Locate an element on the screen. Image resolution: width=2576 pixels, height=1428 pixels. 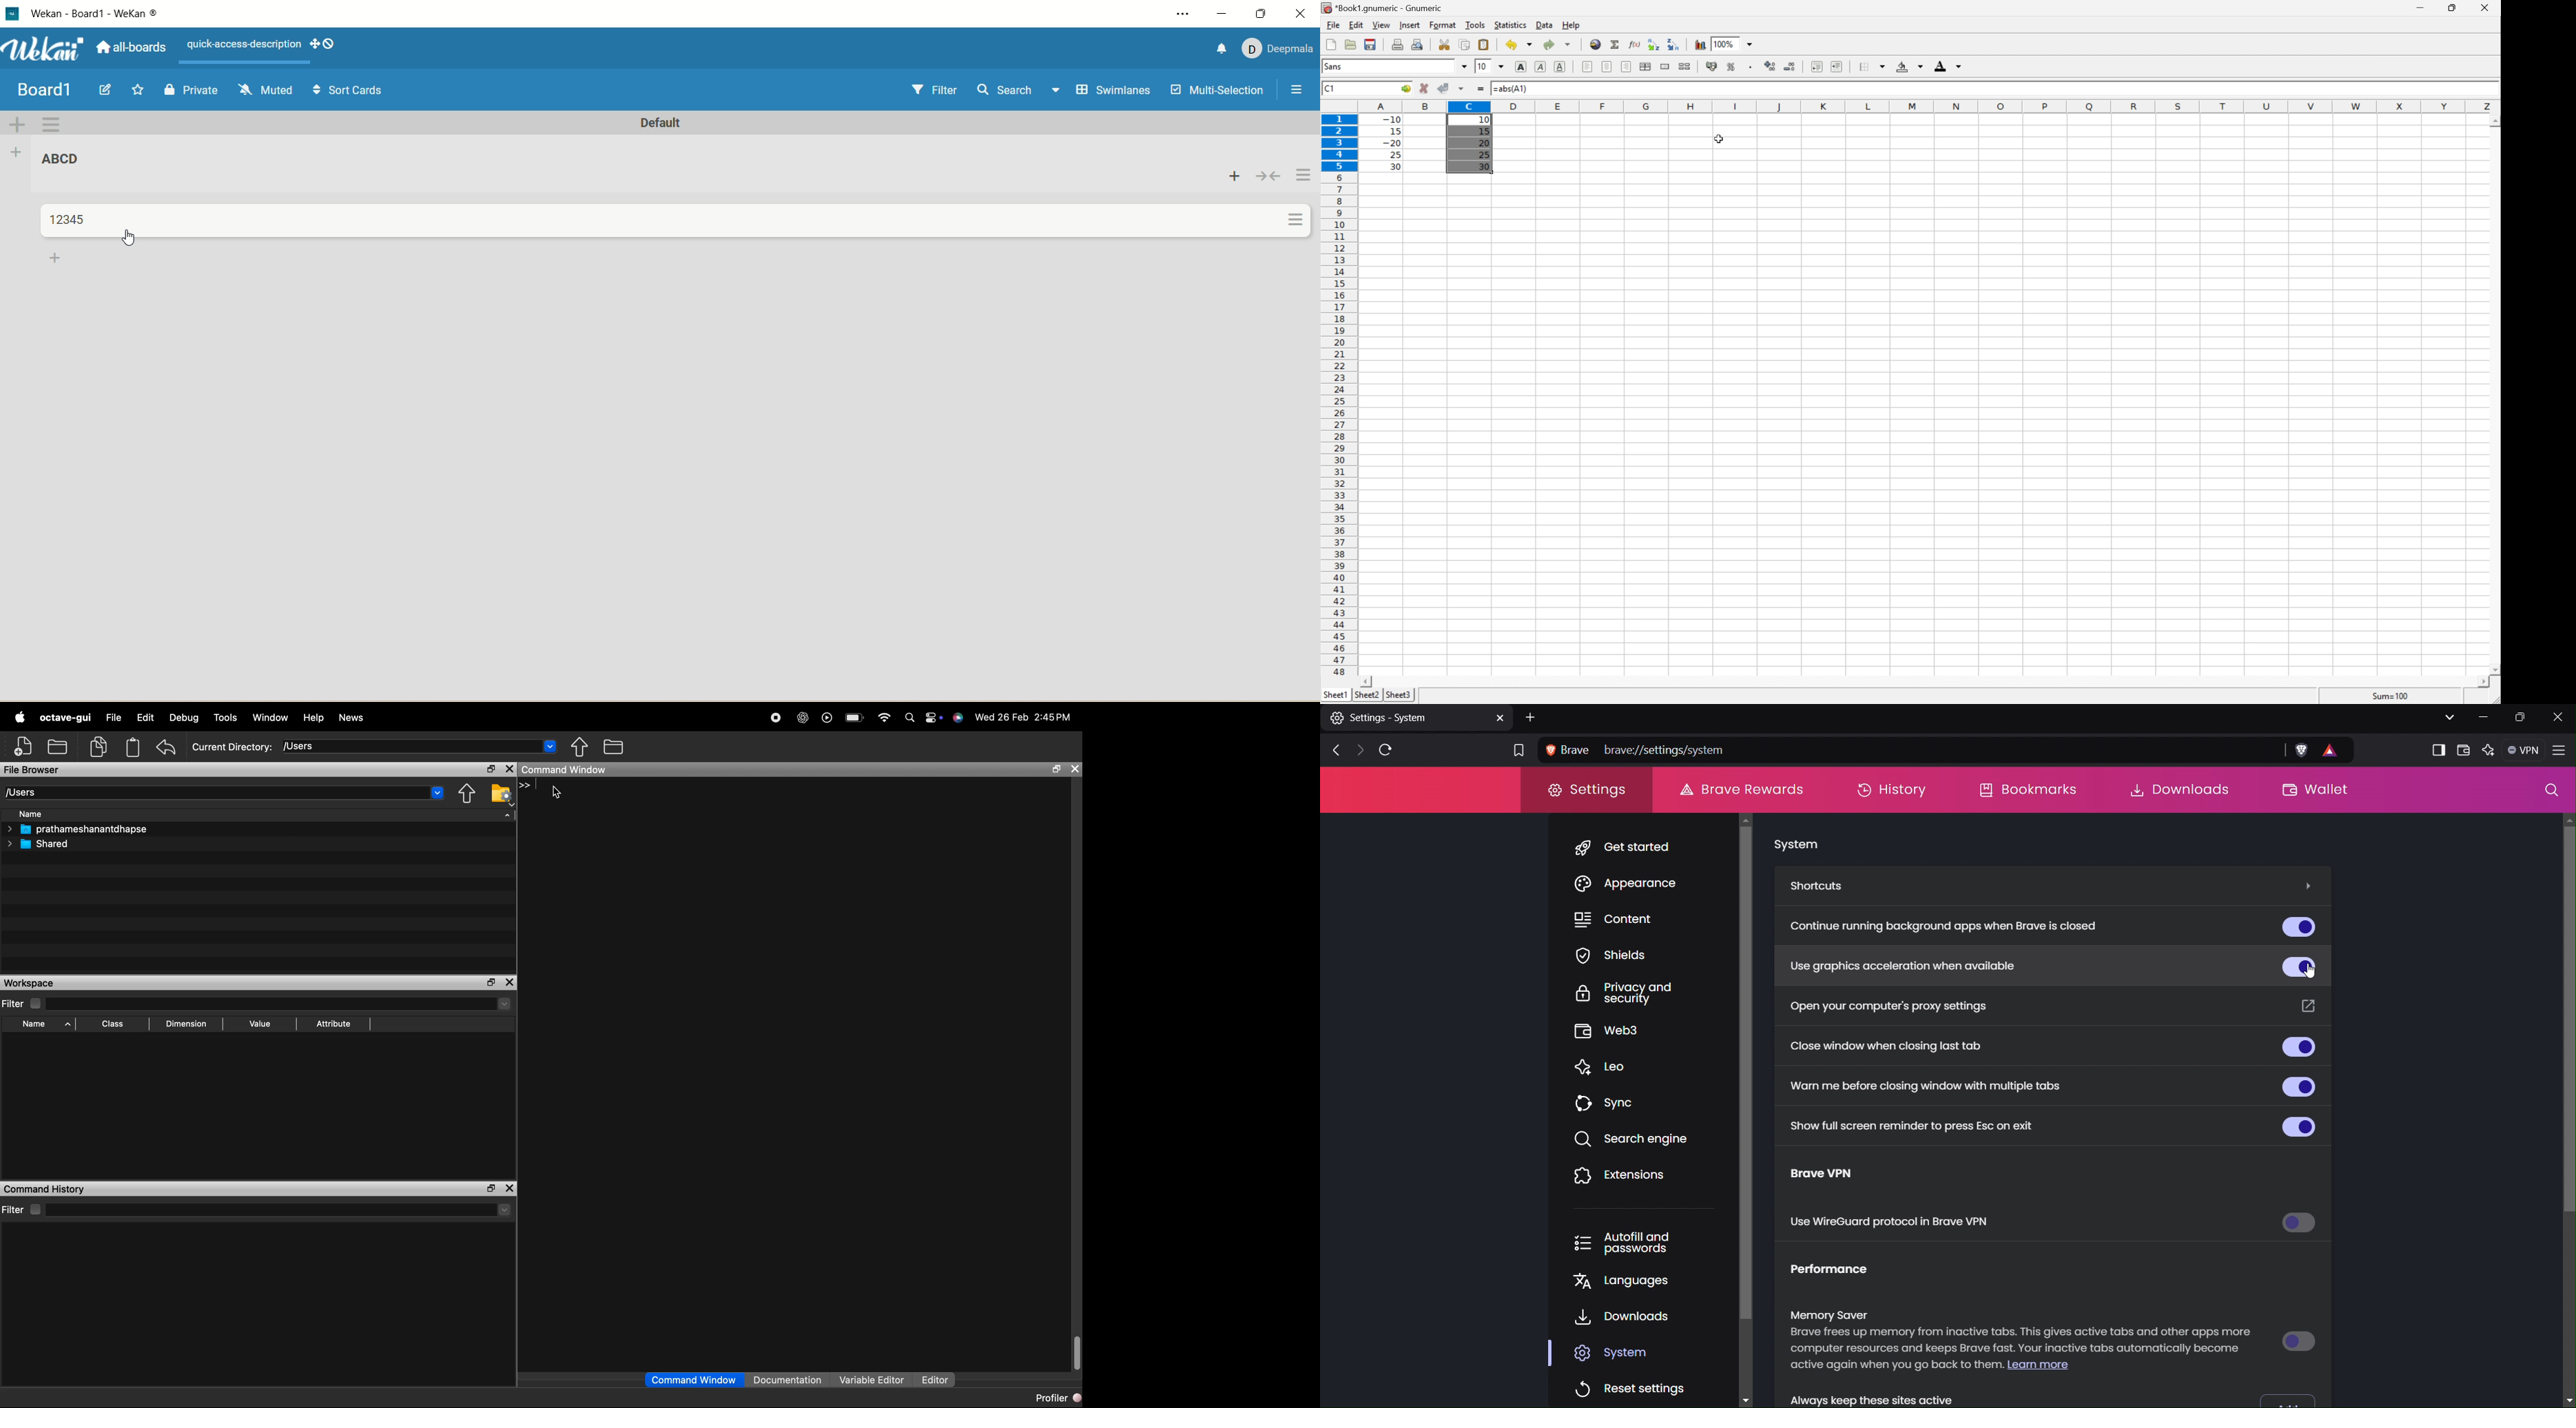
bold is located at coordinates (1519, 66).